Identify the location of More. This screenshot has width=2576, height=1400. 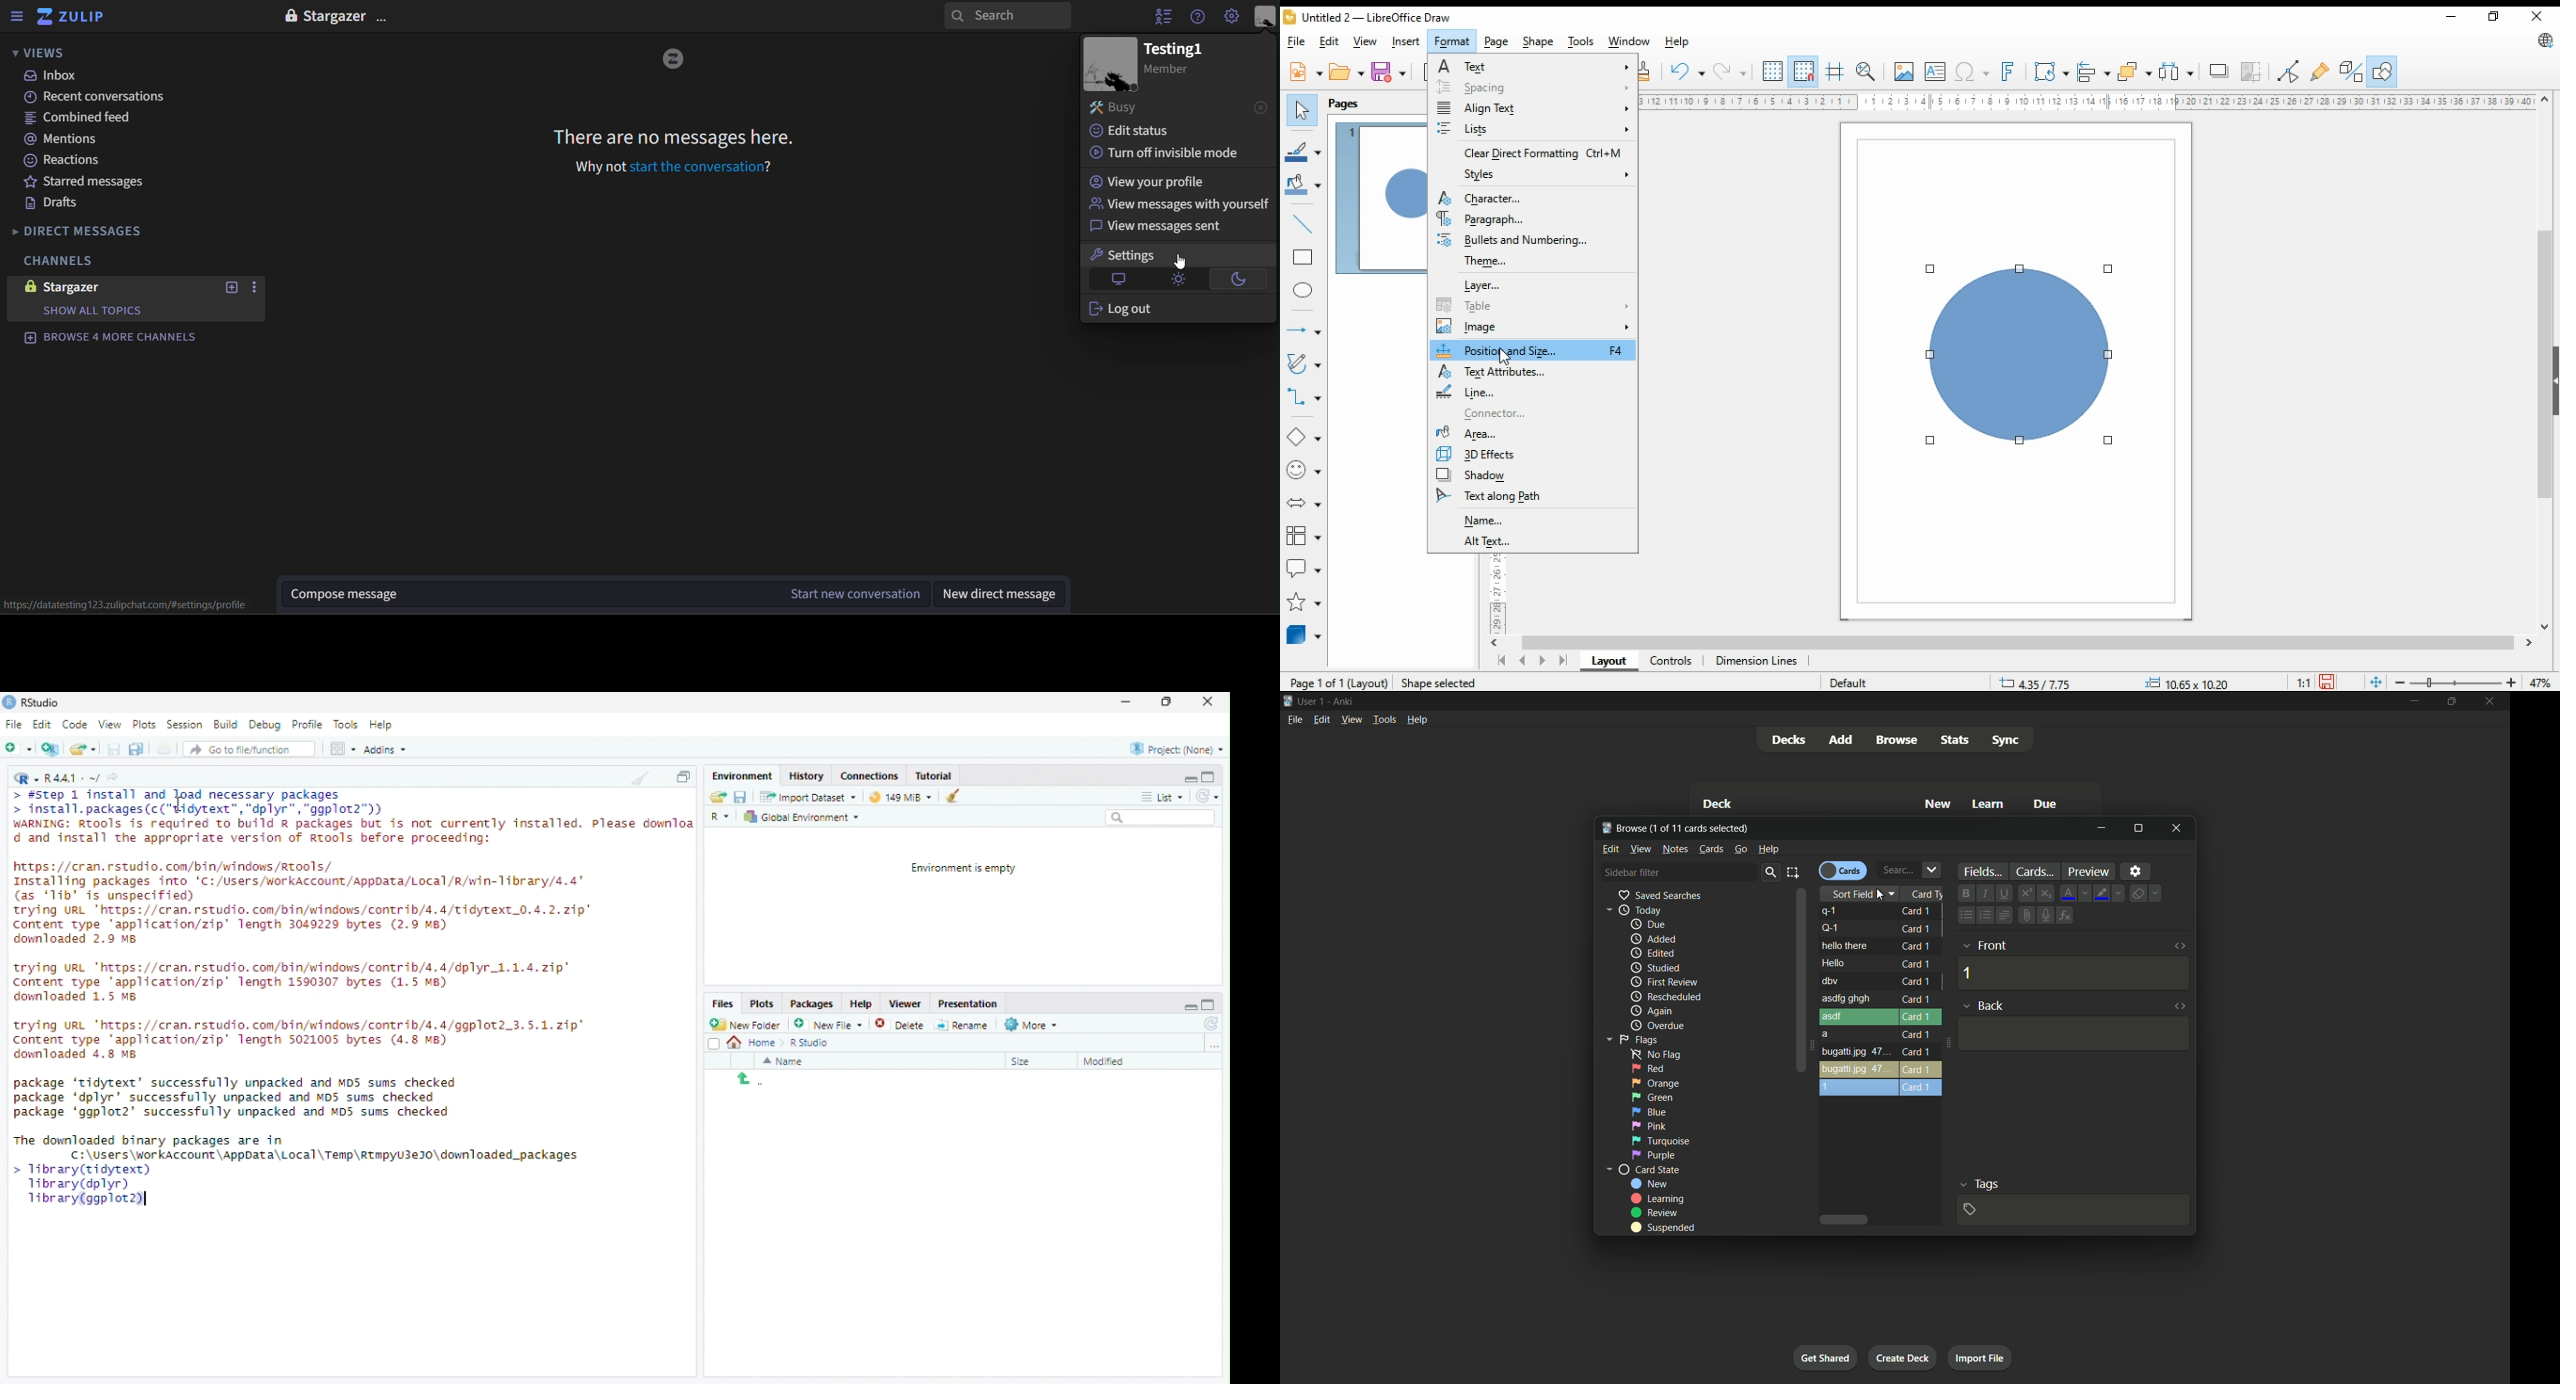
(1033, 1026).